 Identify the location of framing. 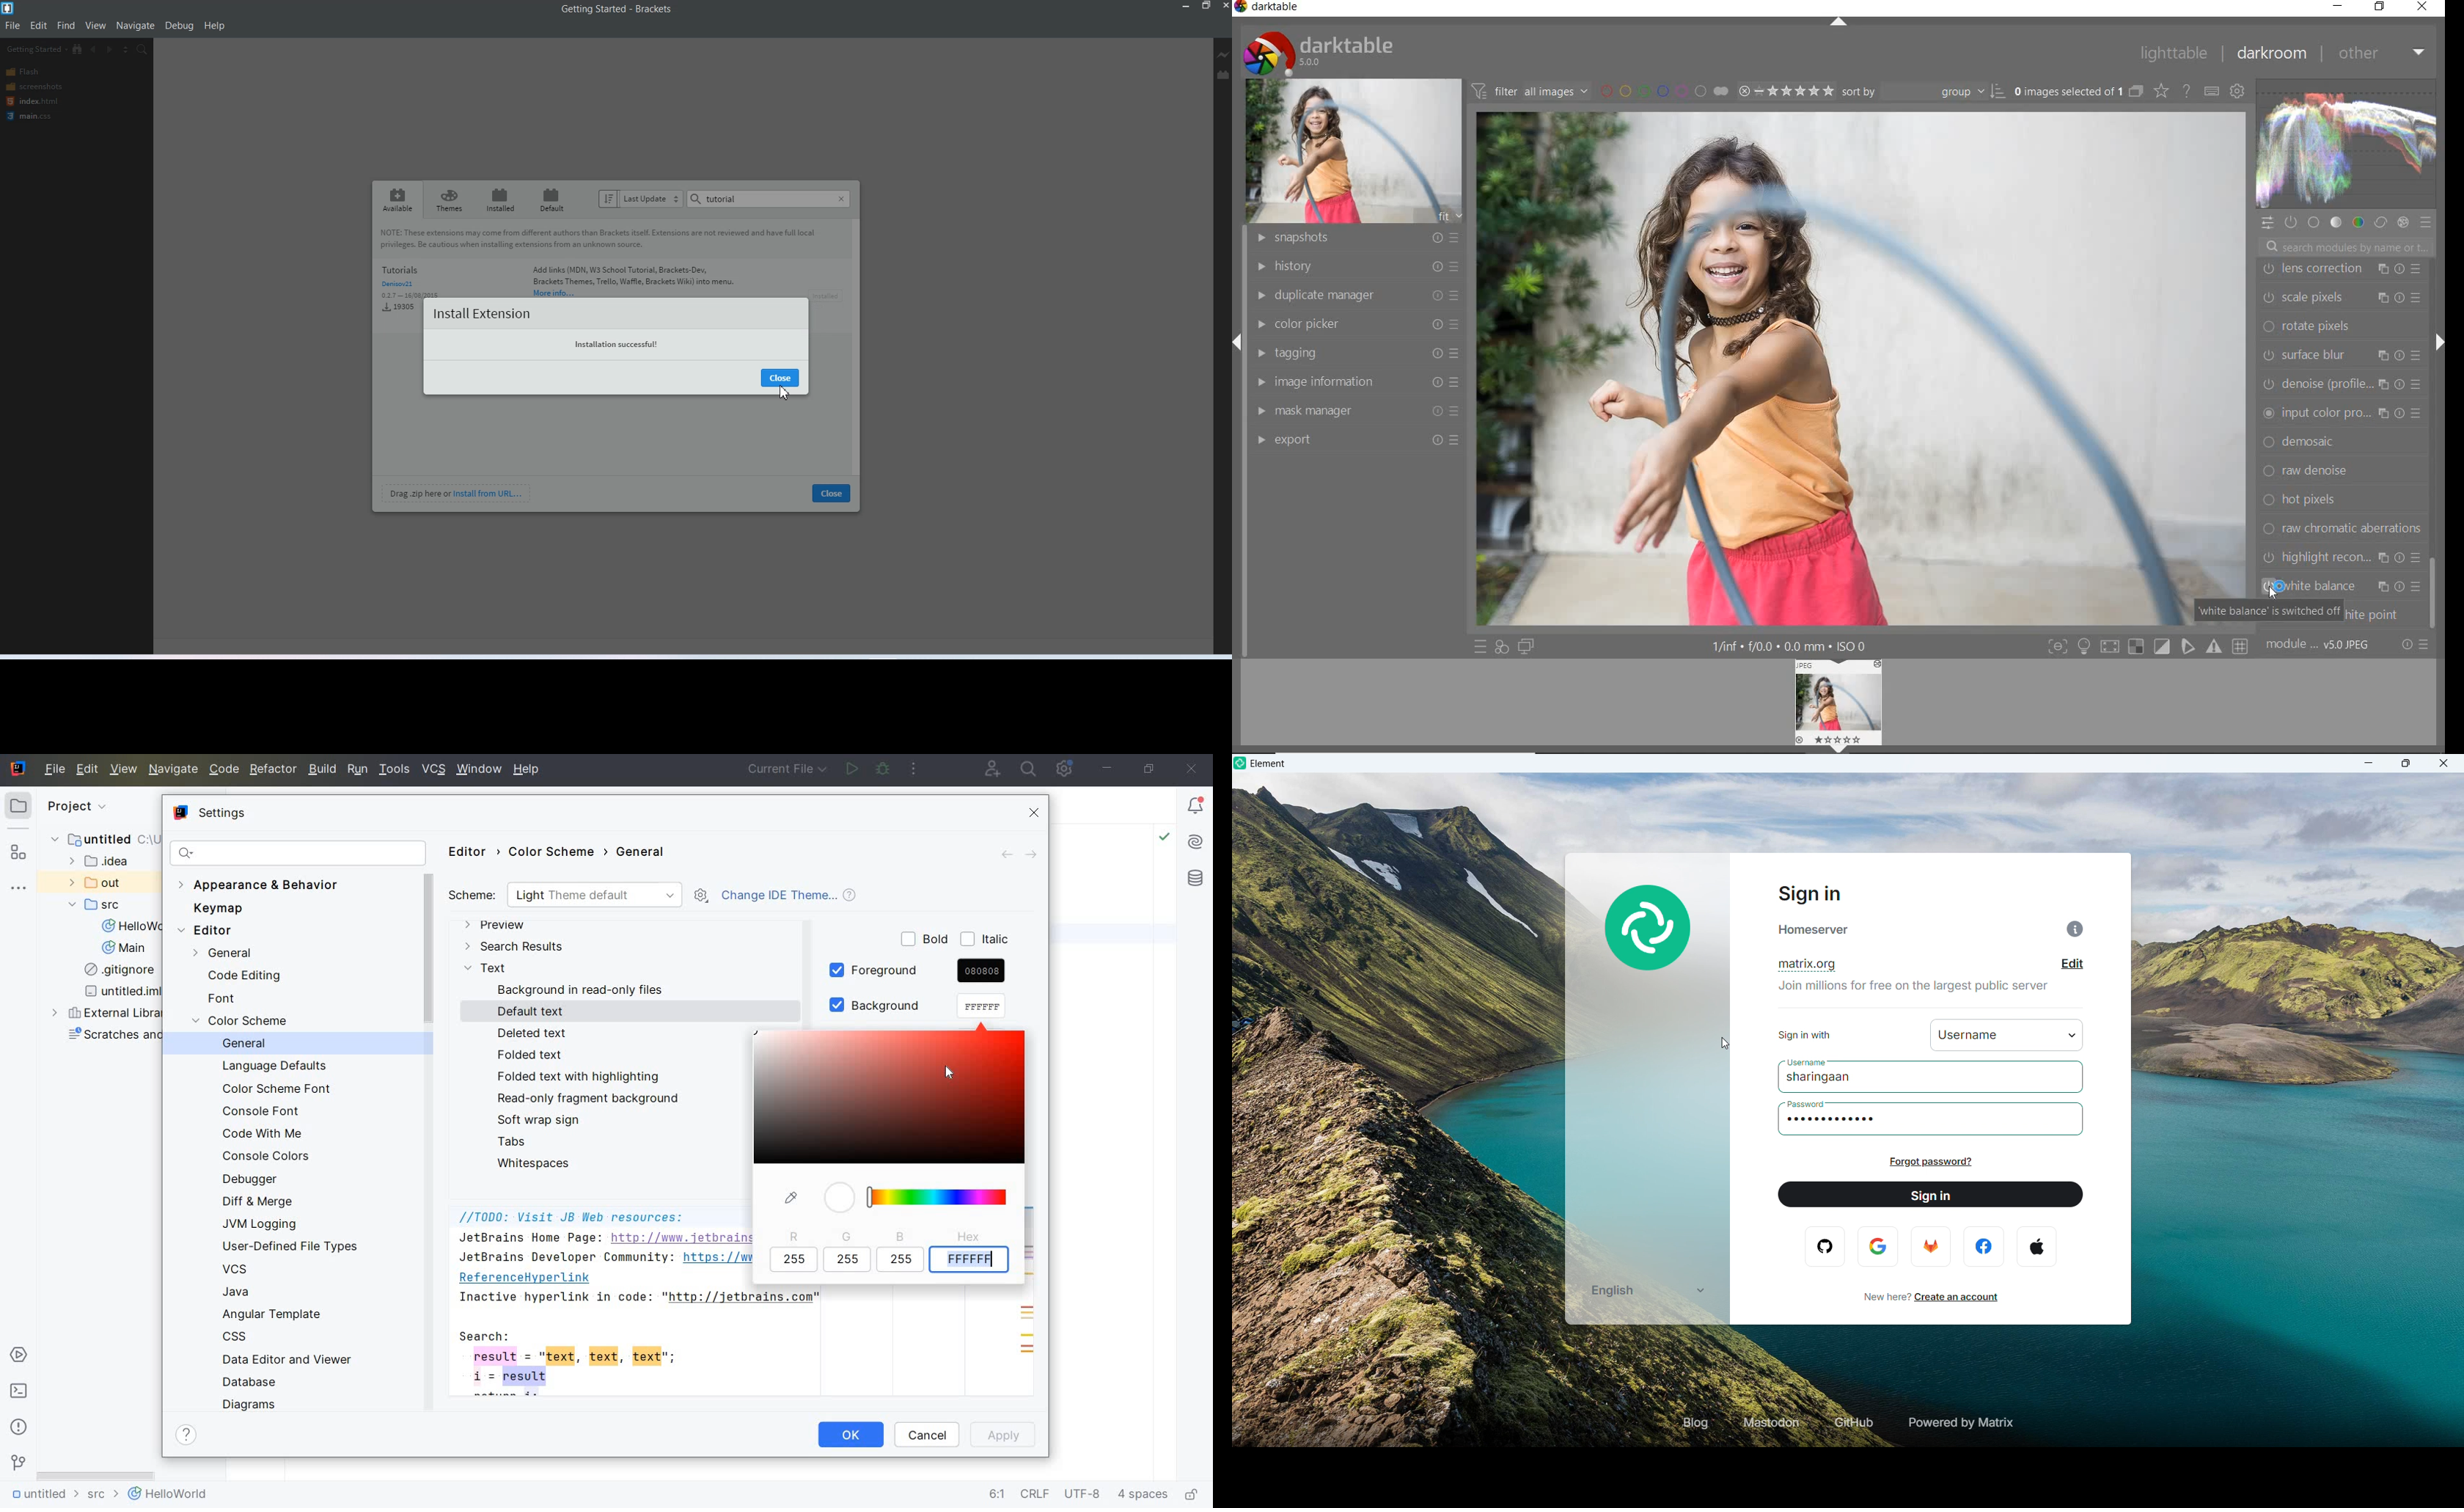
(2341, 298).